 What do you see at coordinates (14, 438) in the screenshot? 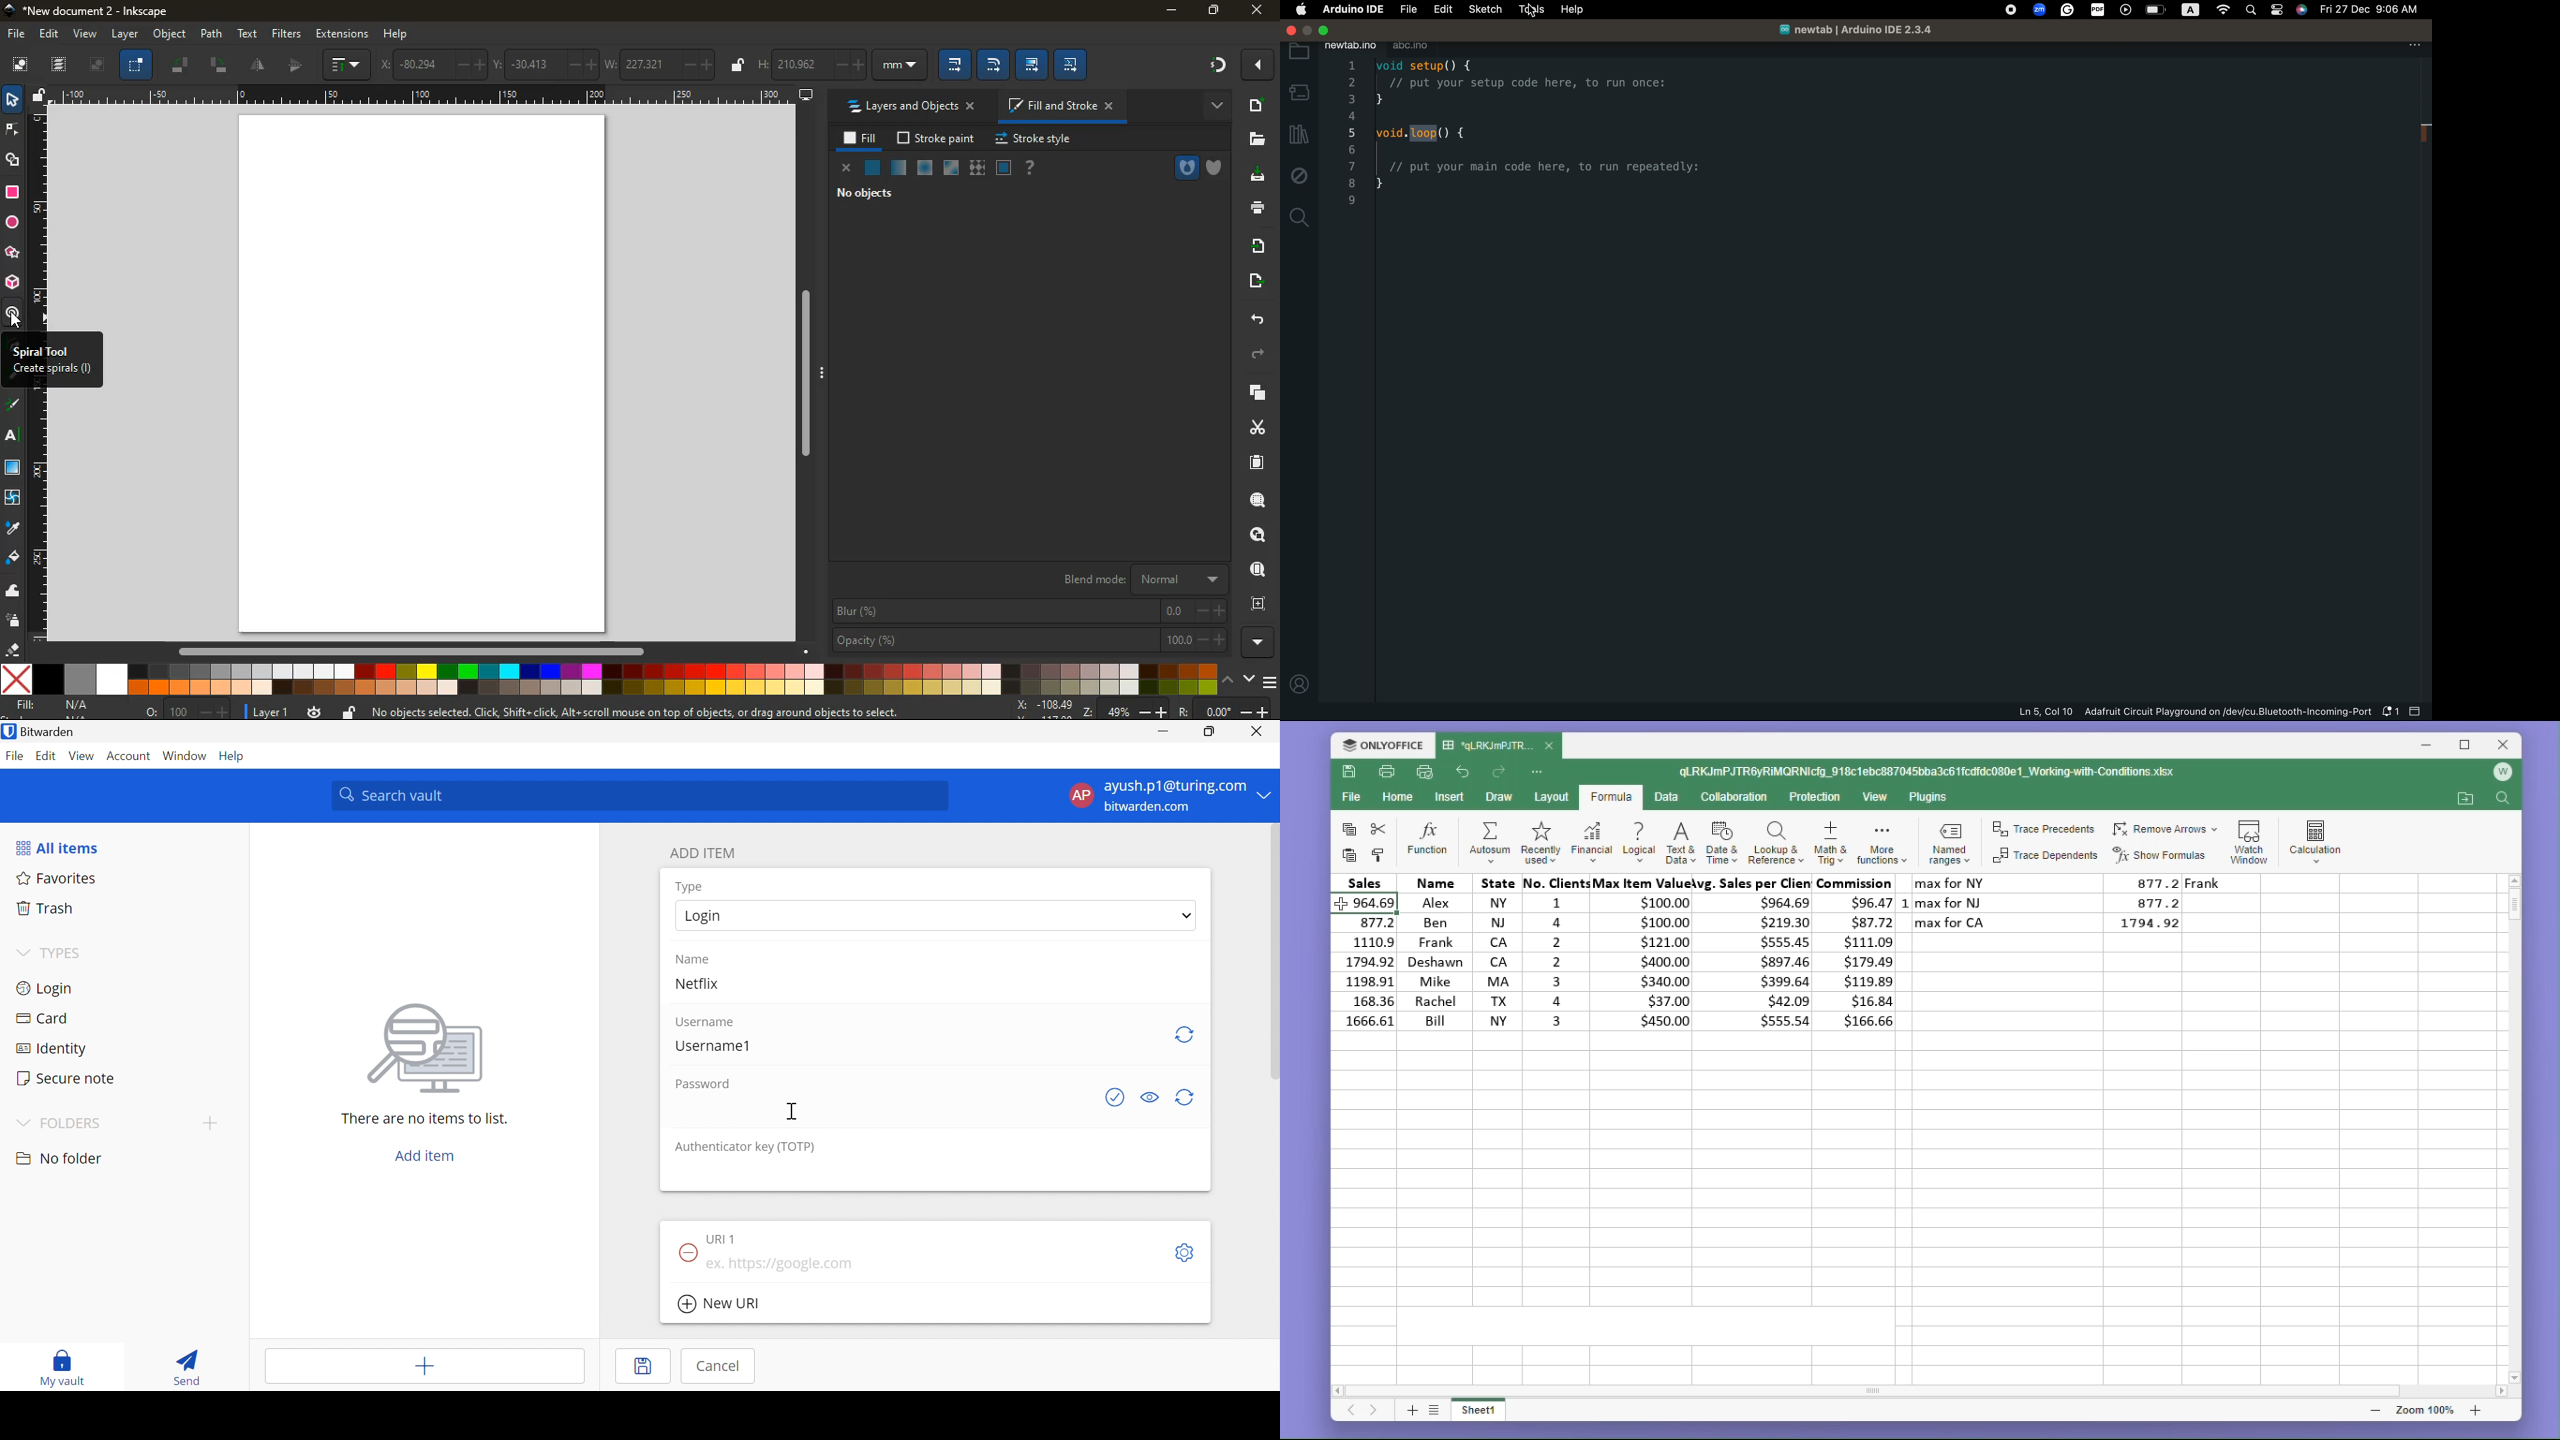
I see `text` at bounding box center [14, 438].